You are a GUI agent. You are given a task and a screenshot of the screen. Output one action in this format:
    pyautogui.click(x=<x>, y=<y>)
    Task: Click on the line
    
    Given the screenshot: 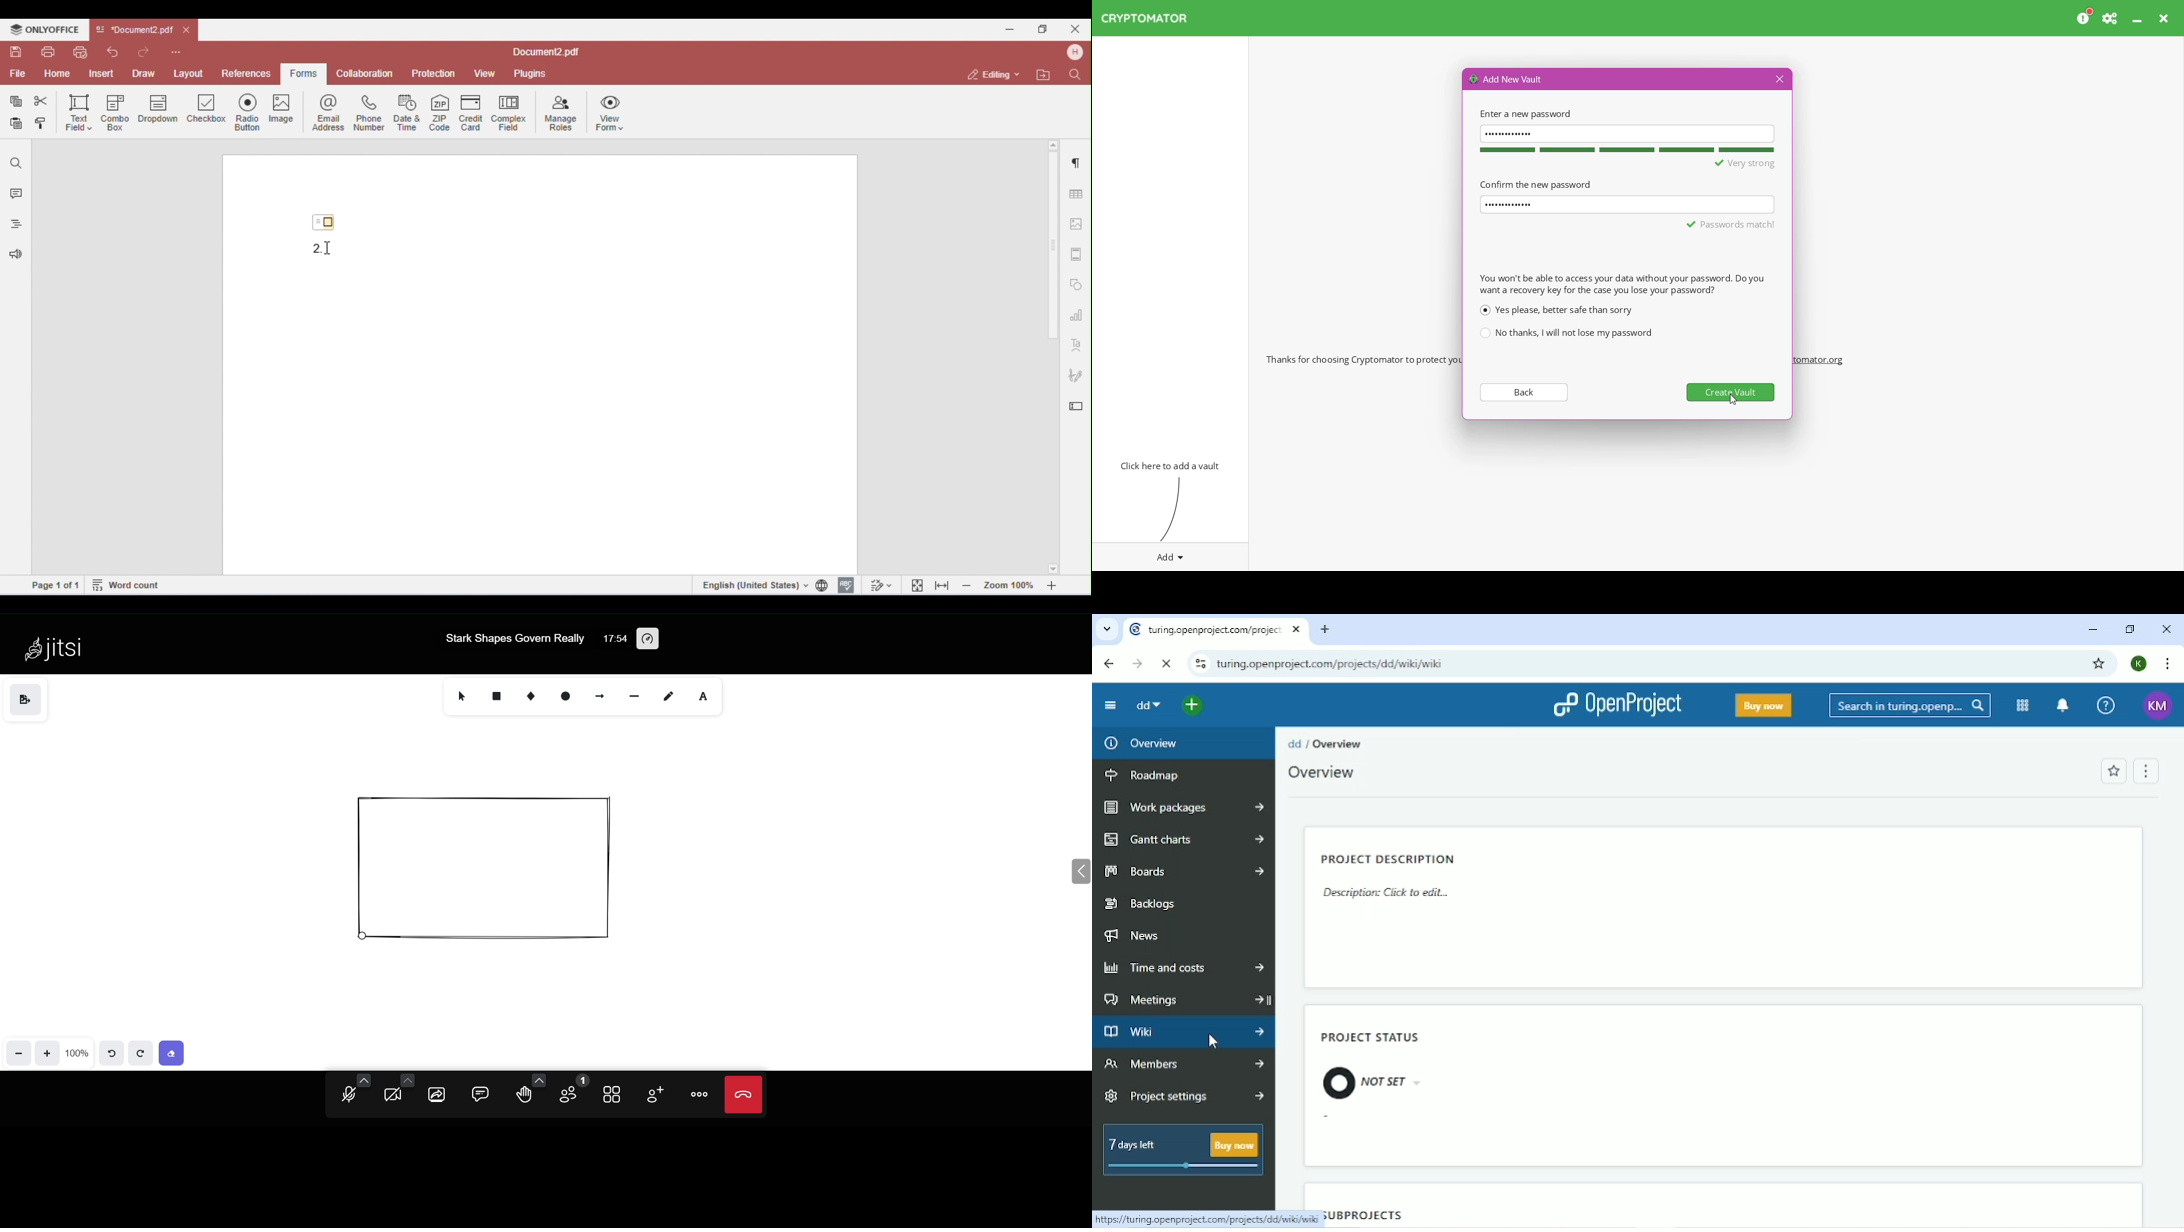 What is the action you would take?
    pyautogui.click(x=632, y=695)
    